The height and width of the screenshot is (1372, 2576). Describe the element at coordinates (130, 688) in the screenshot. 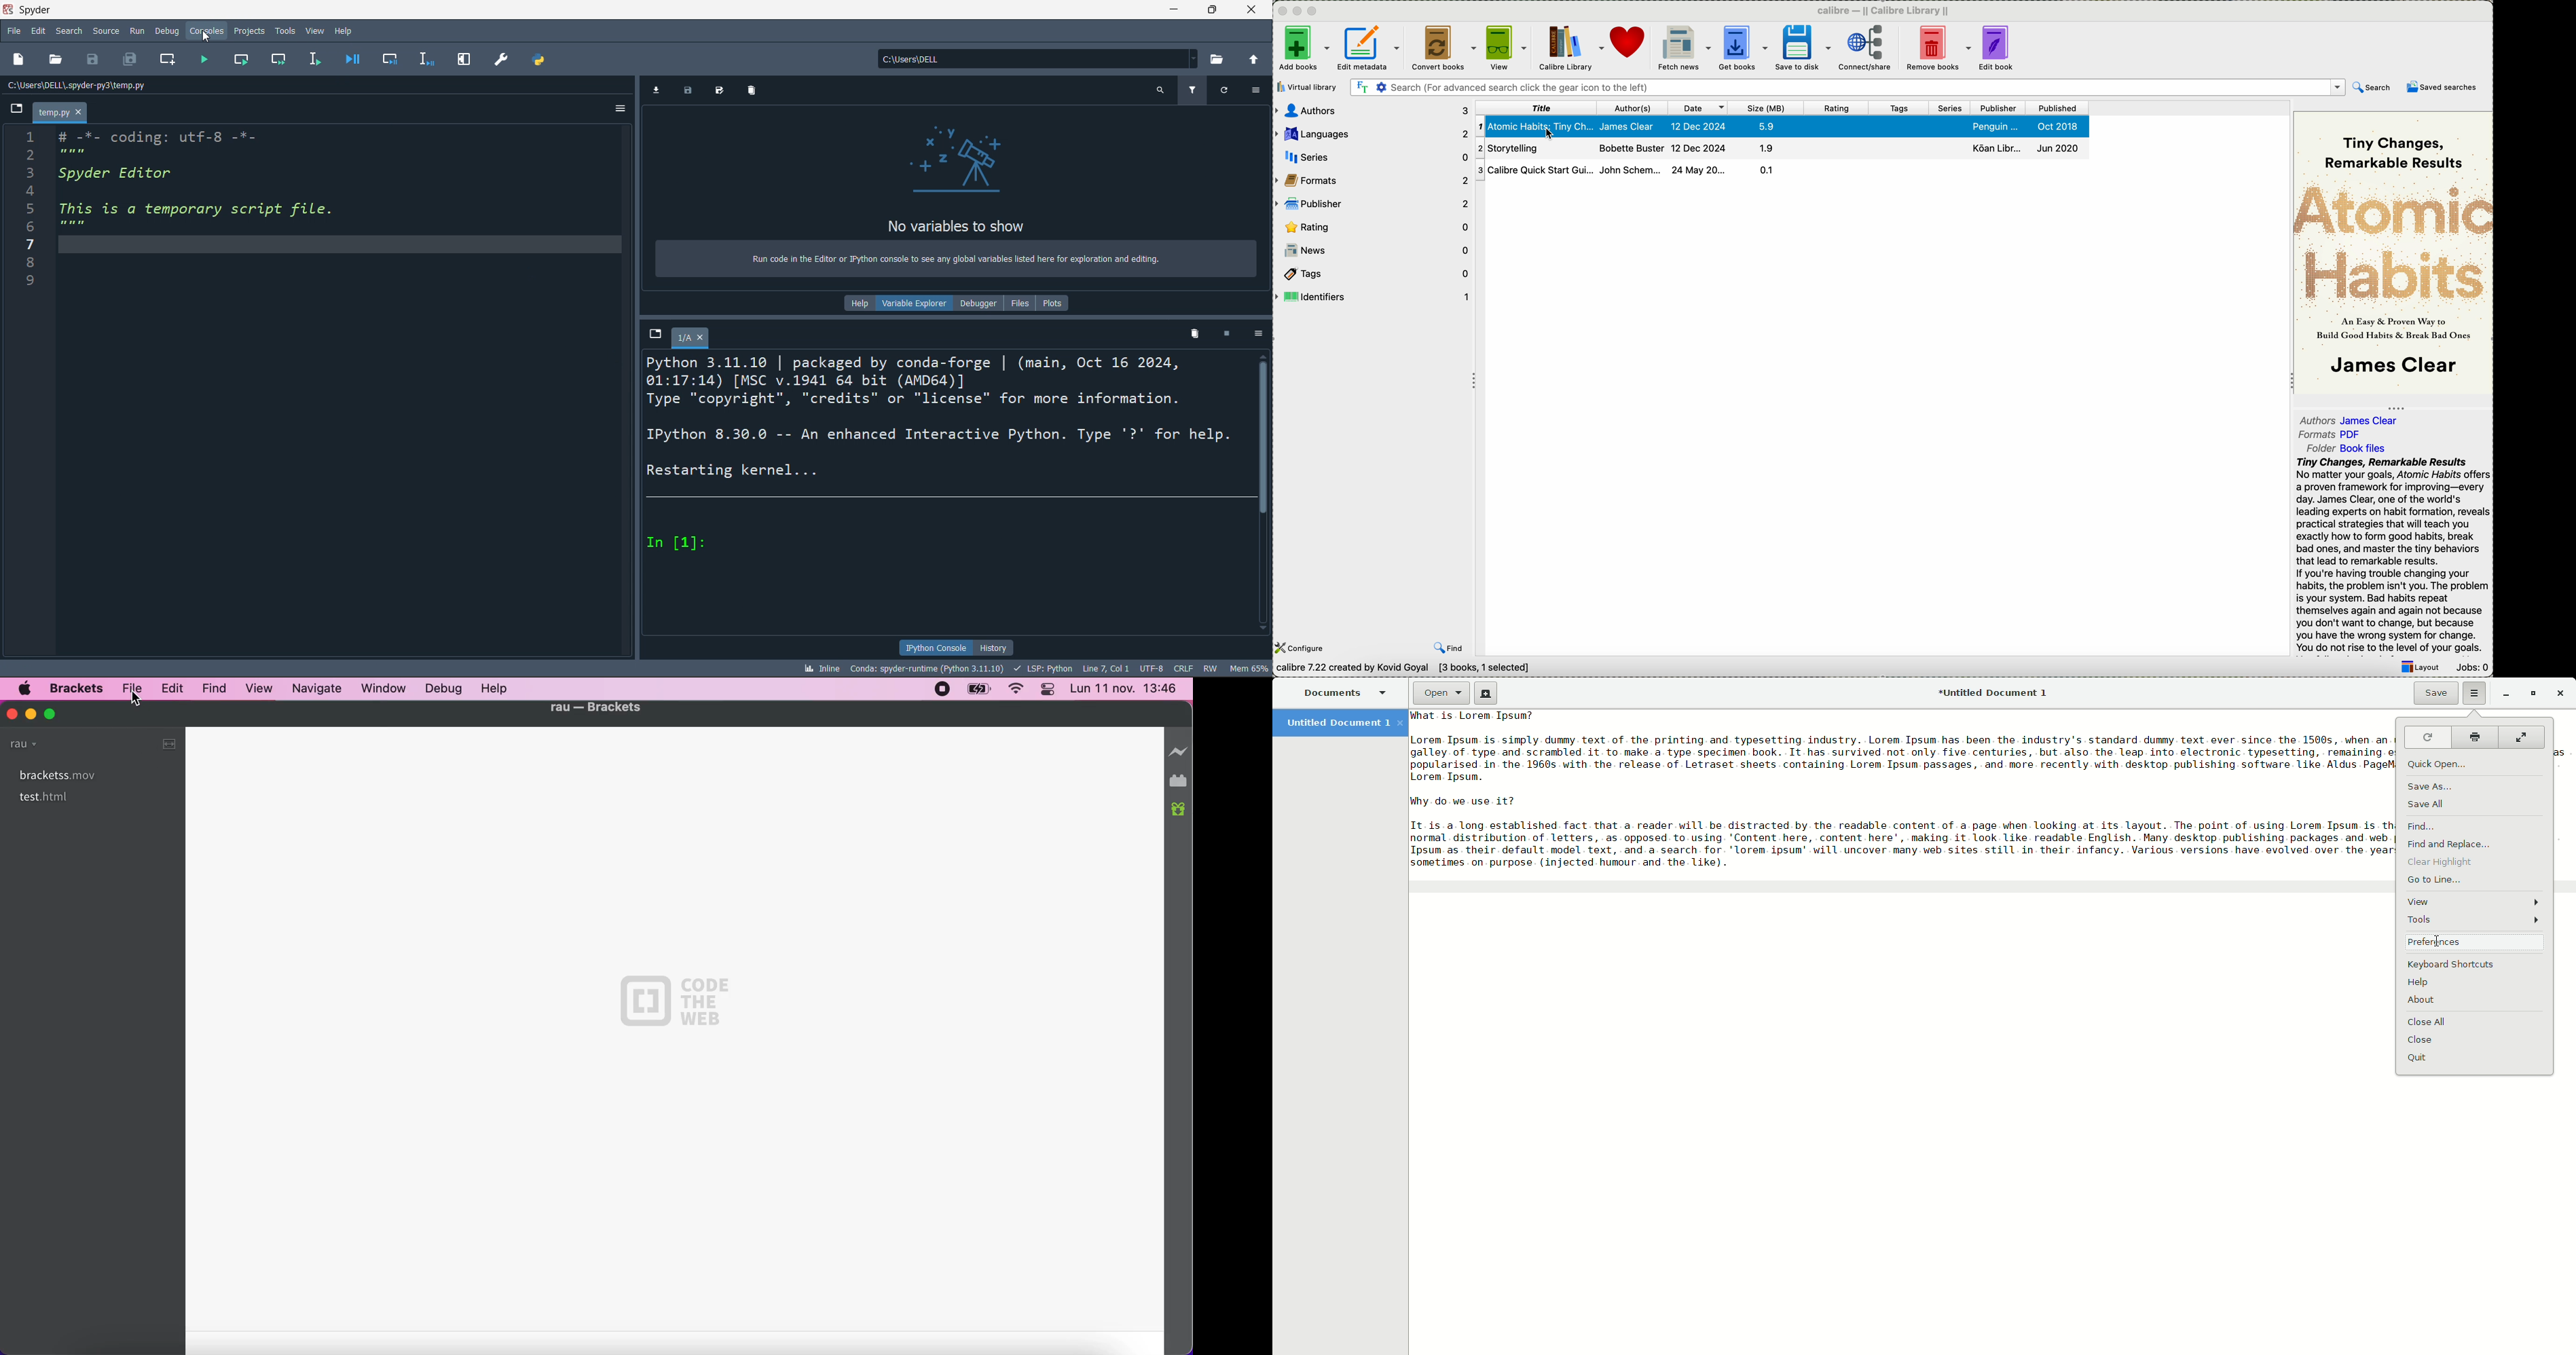

I see `file` at that location.